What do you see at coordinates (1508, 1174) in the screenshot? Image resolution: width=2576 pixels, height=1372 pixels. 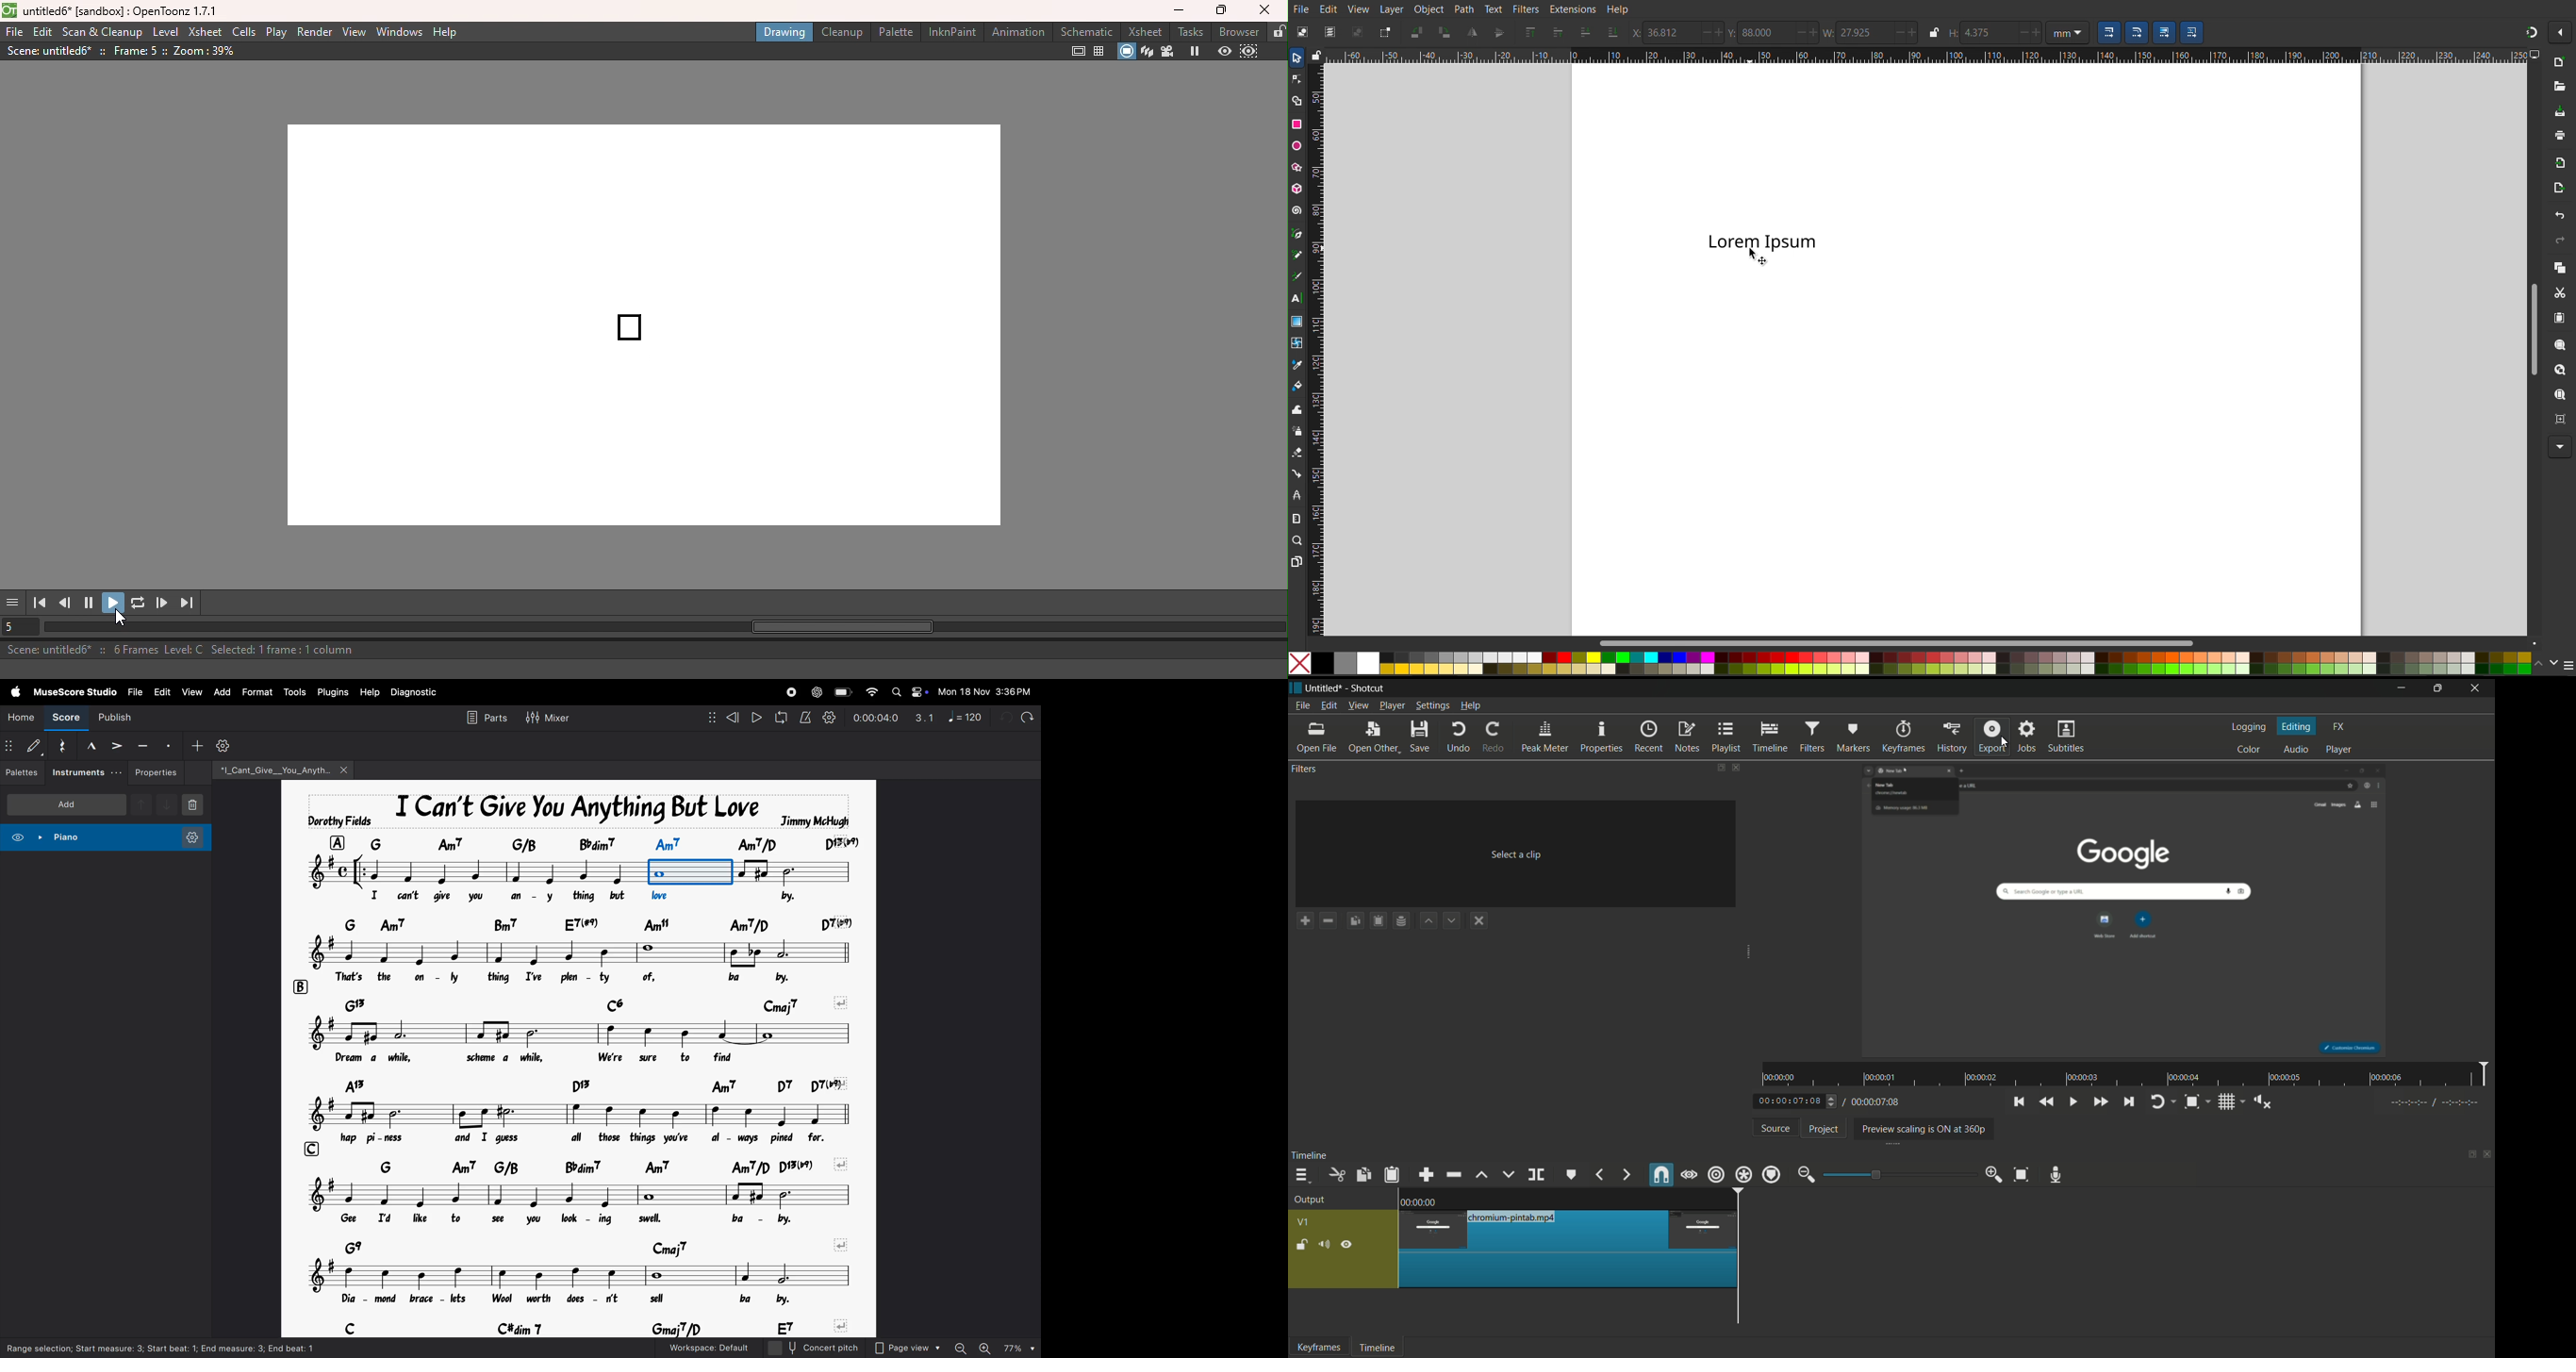 I see `overwrite` at bounding box center [1508, 1174].